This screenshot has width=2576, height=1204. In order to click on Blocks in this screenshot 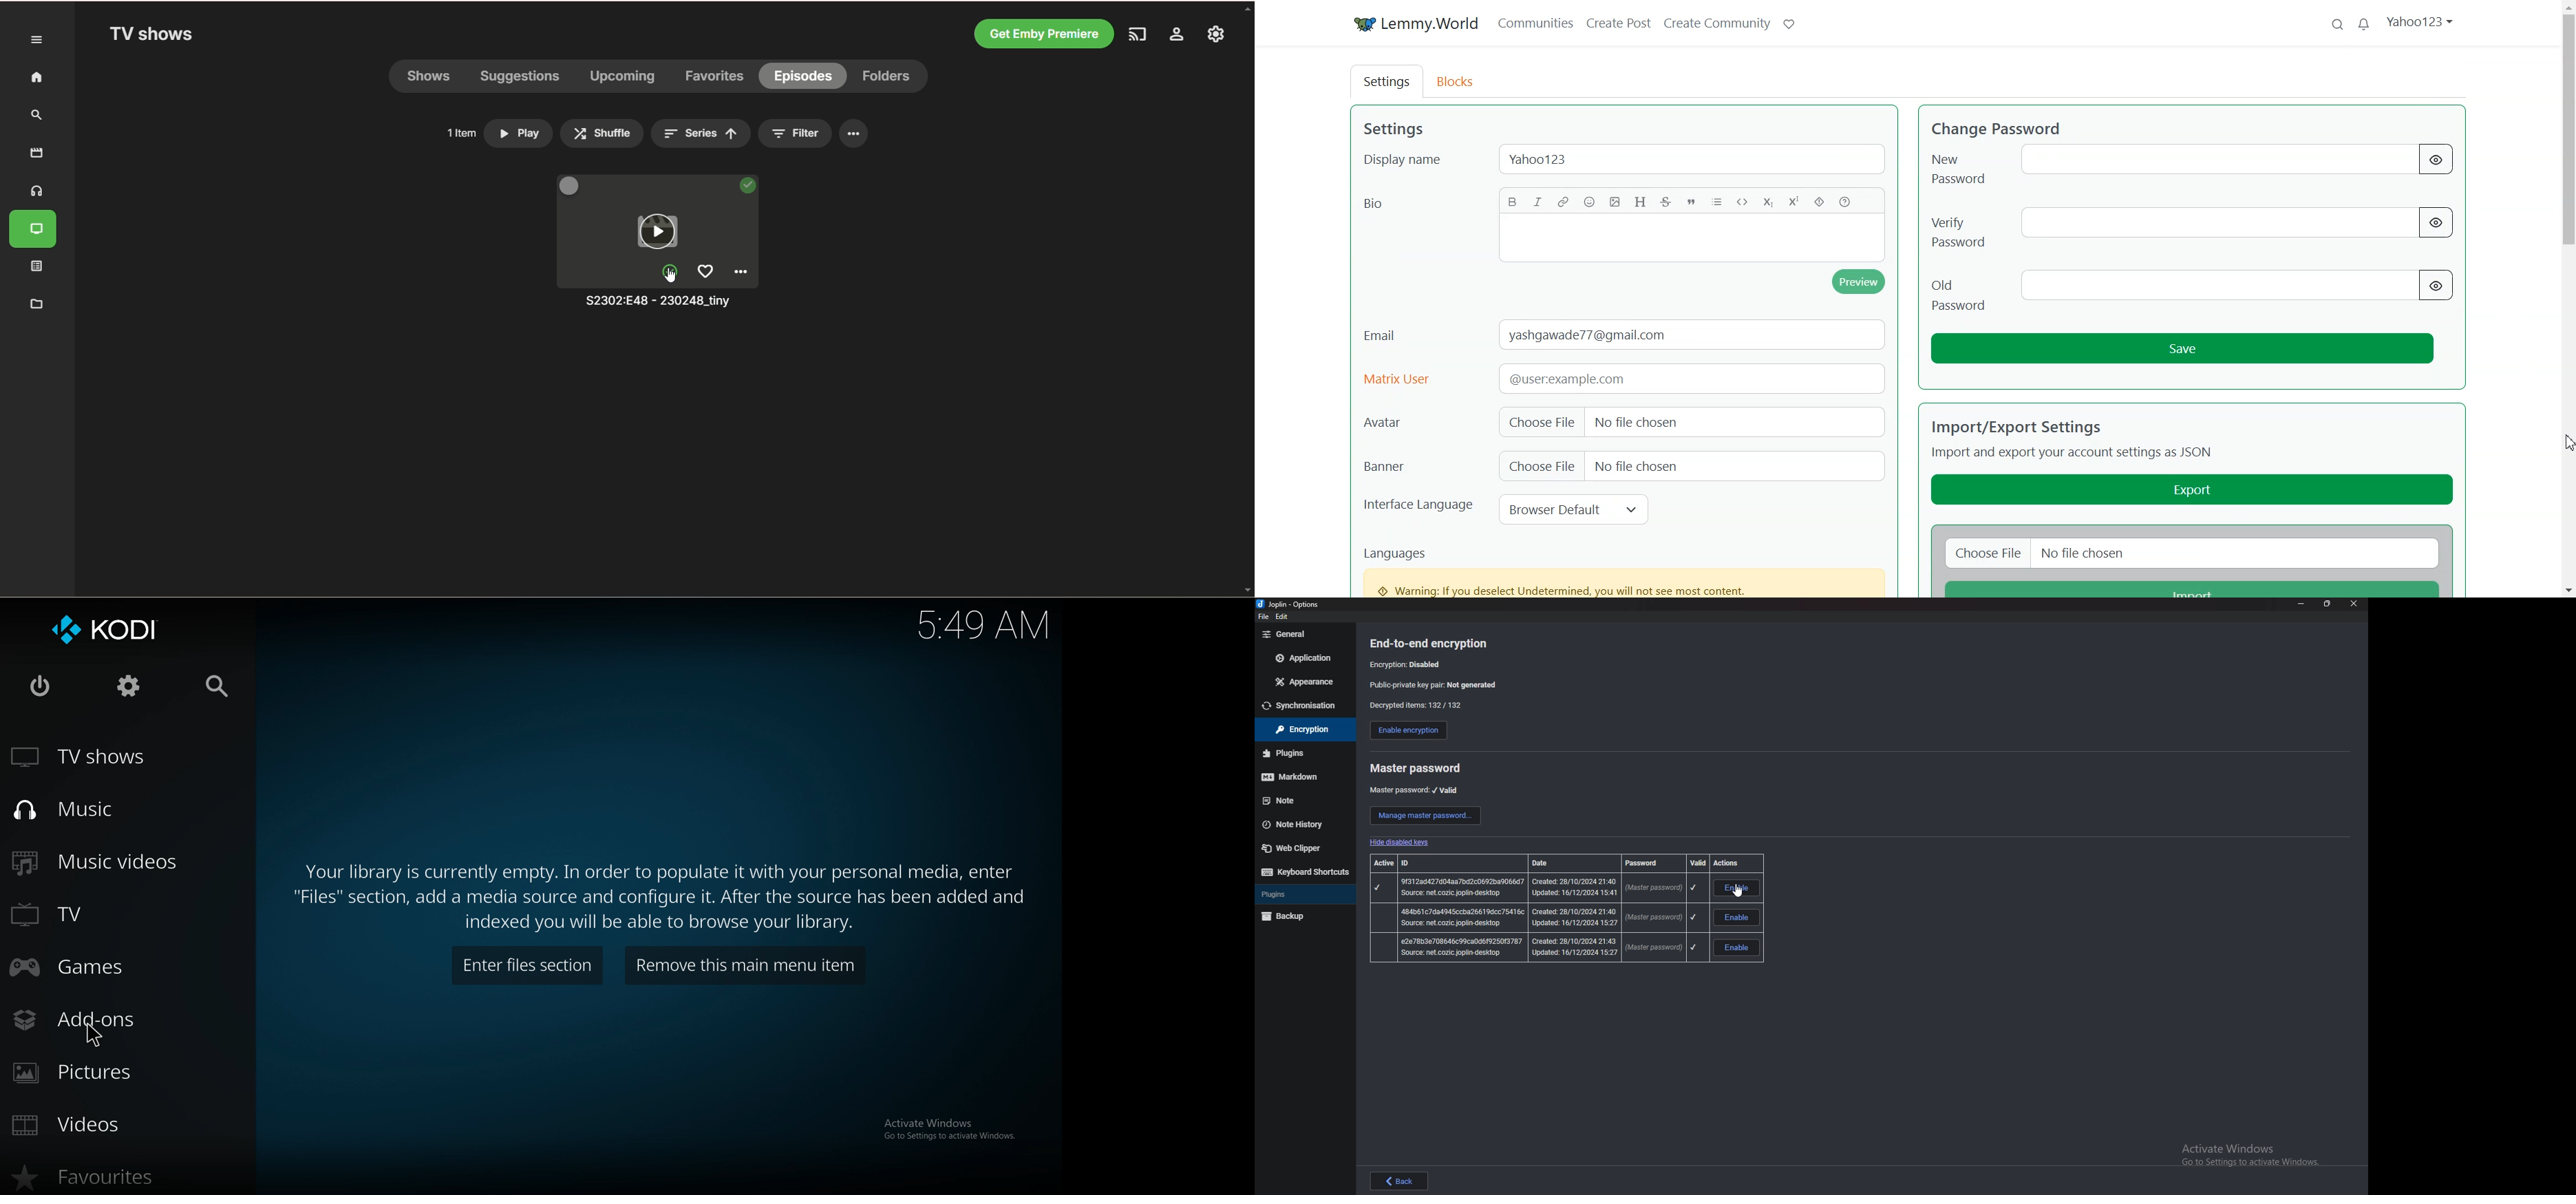, I will do `click(1460, 81)`.